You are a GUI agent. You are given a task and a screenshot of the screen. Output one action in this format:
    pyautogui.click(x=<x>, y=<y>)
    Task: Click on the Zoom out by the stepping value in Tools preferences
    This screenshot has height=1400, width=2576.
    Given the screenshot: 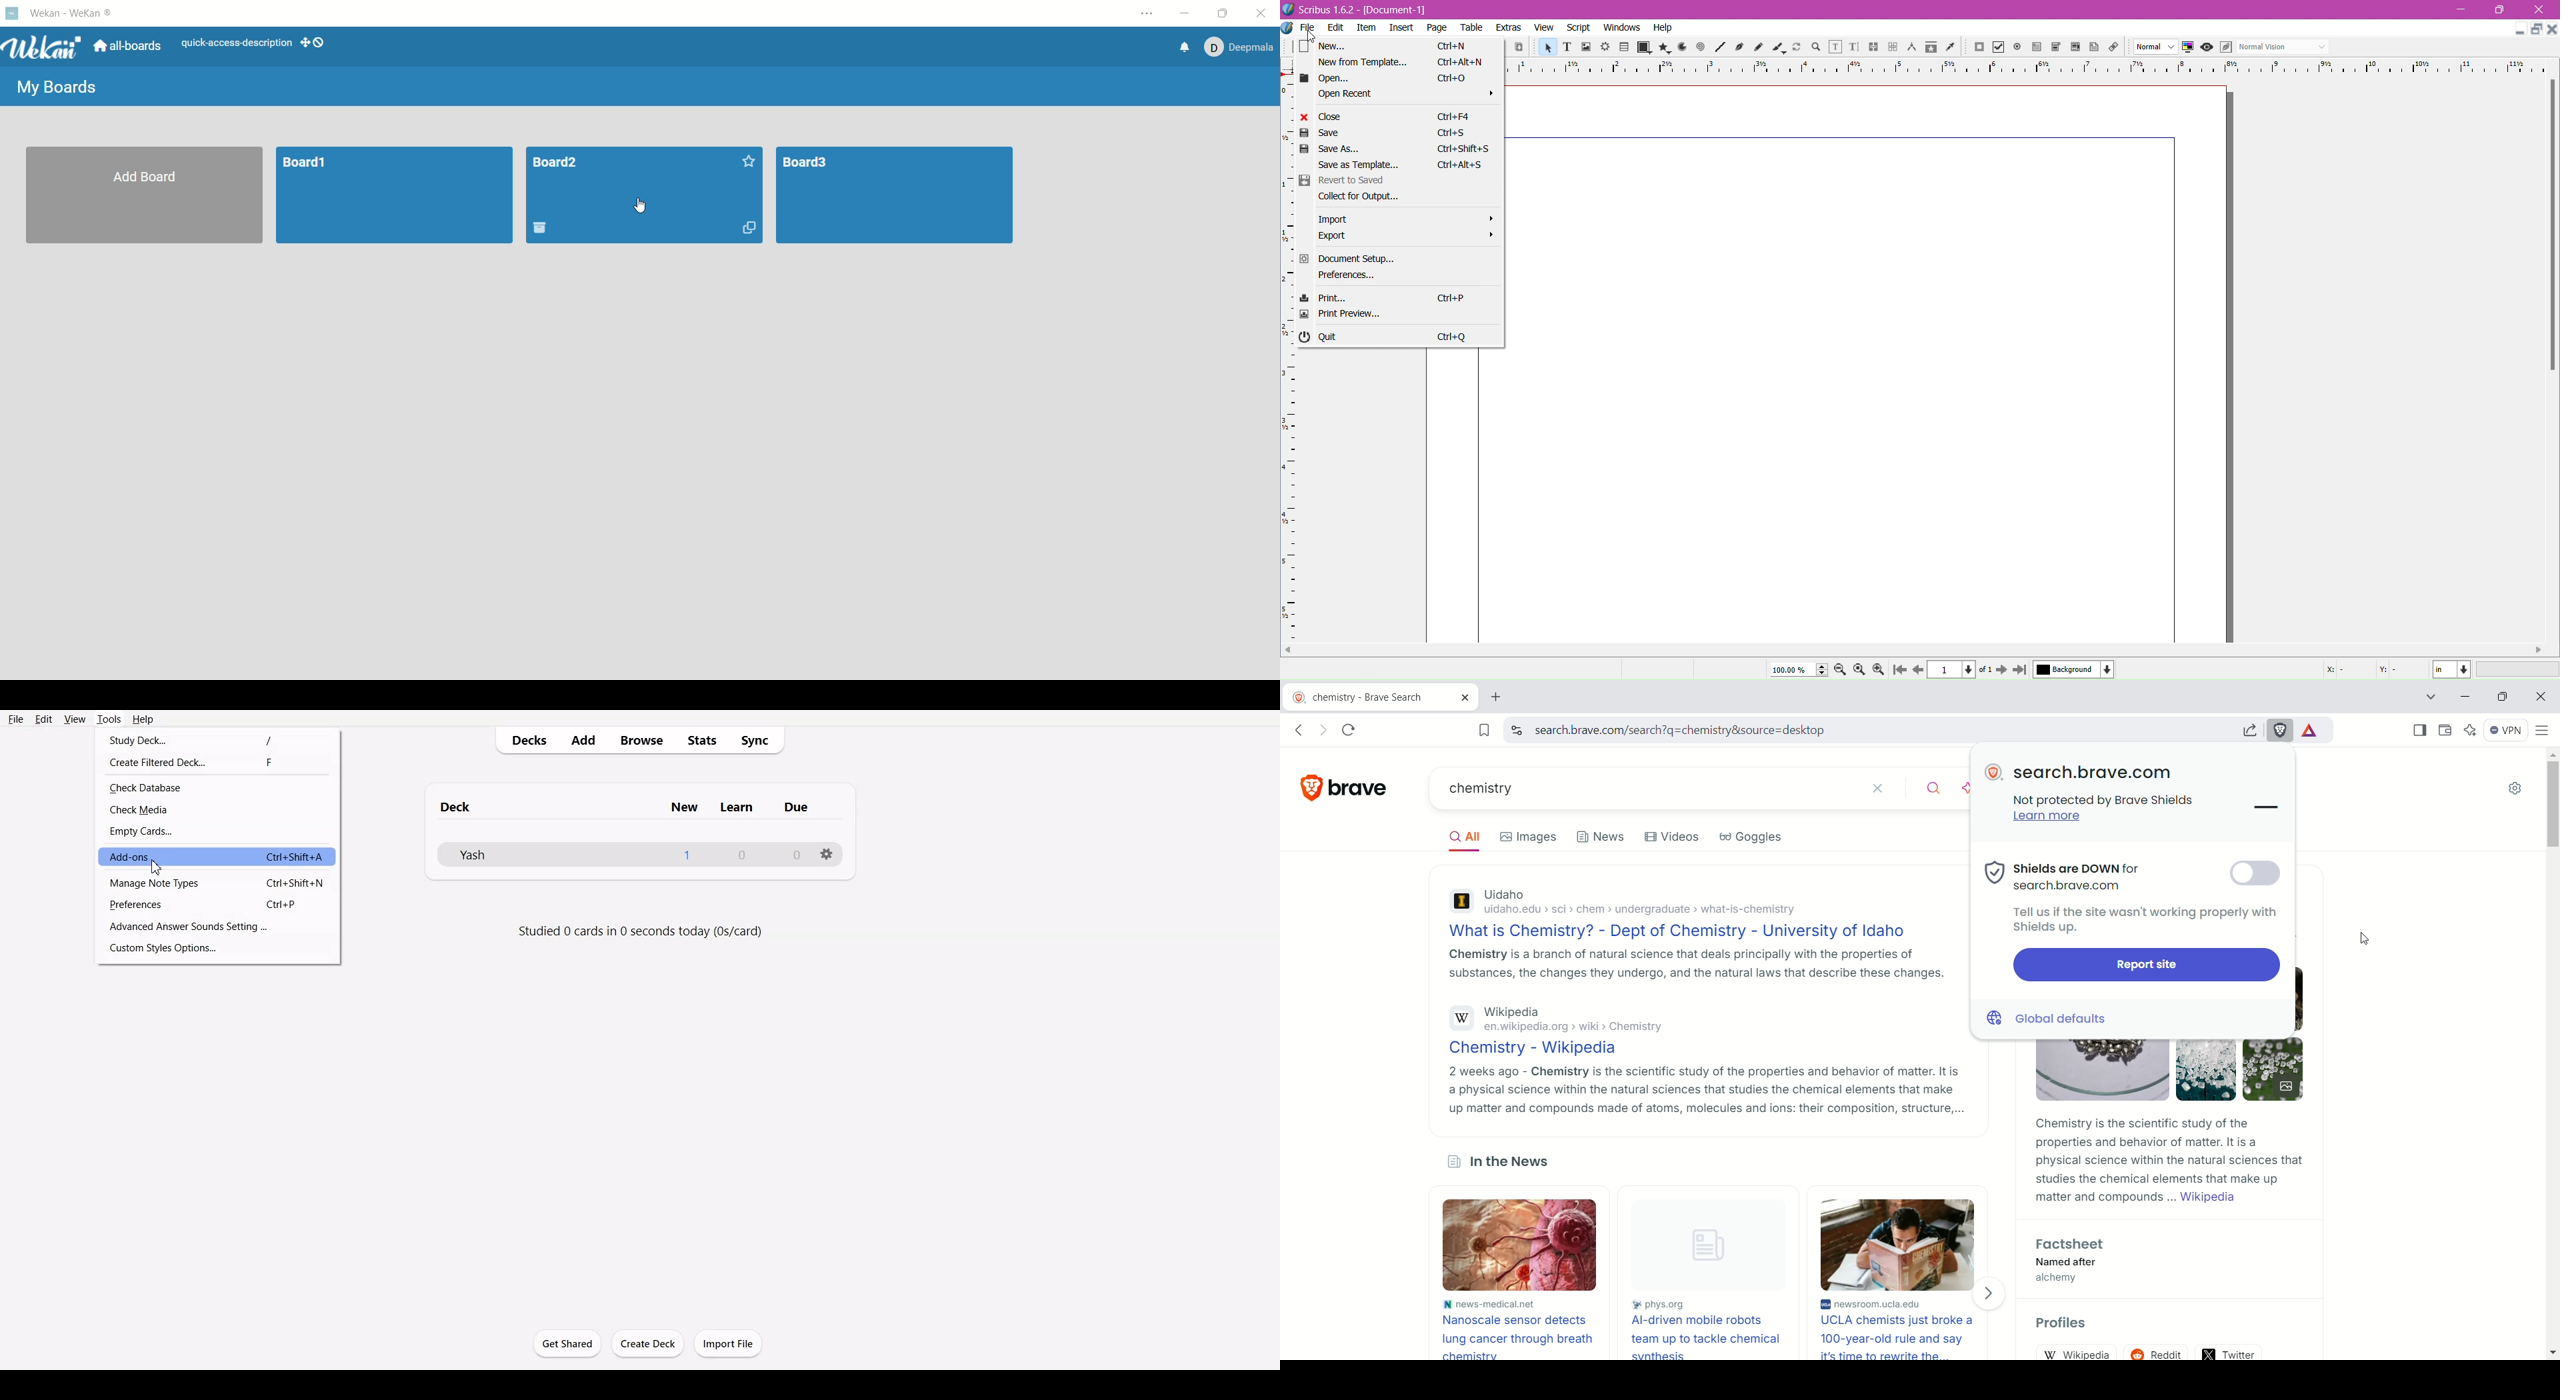 What is the action you would take?
    pyautogui.click(x=1840, y=669)
    